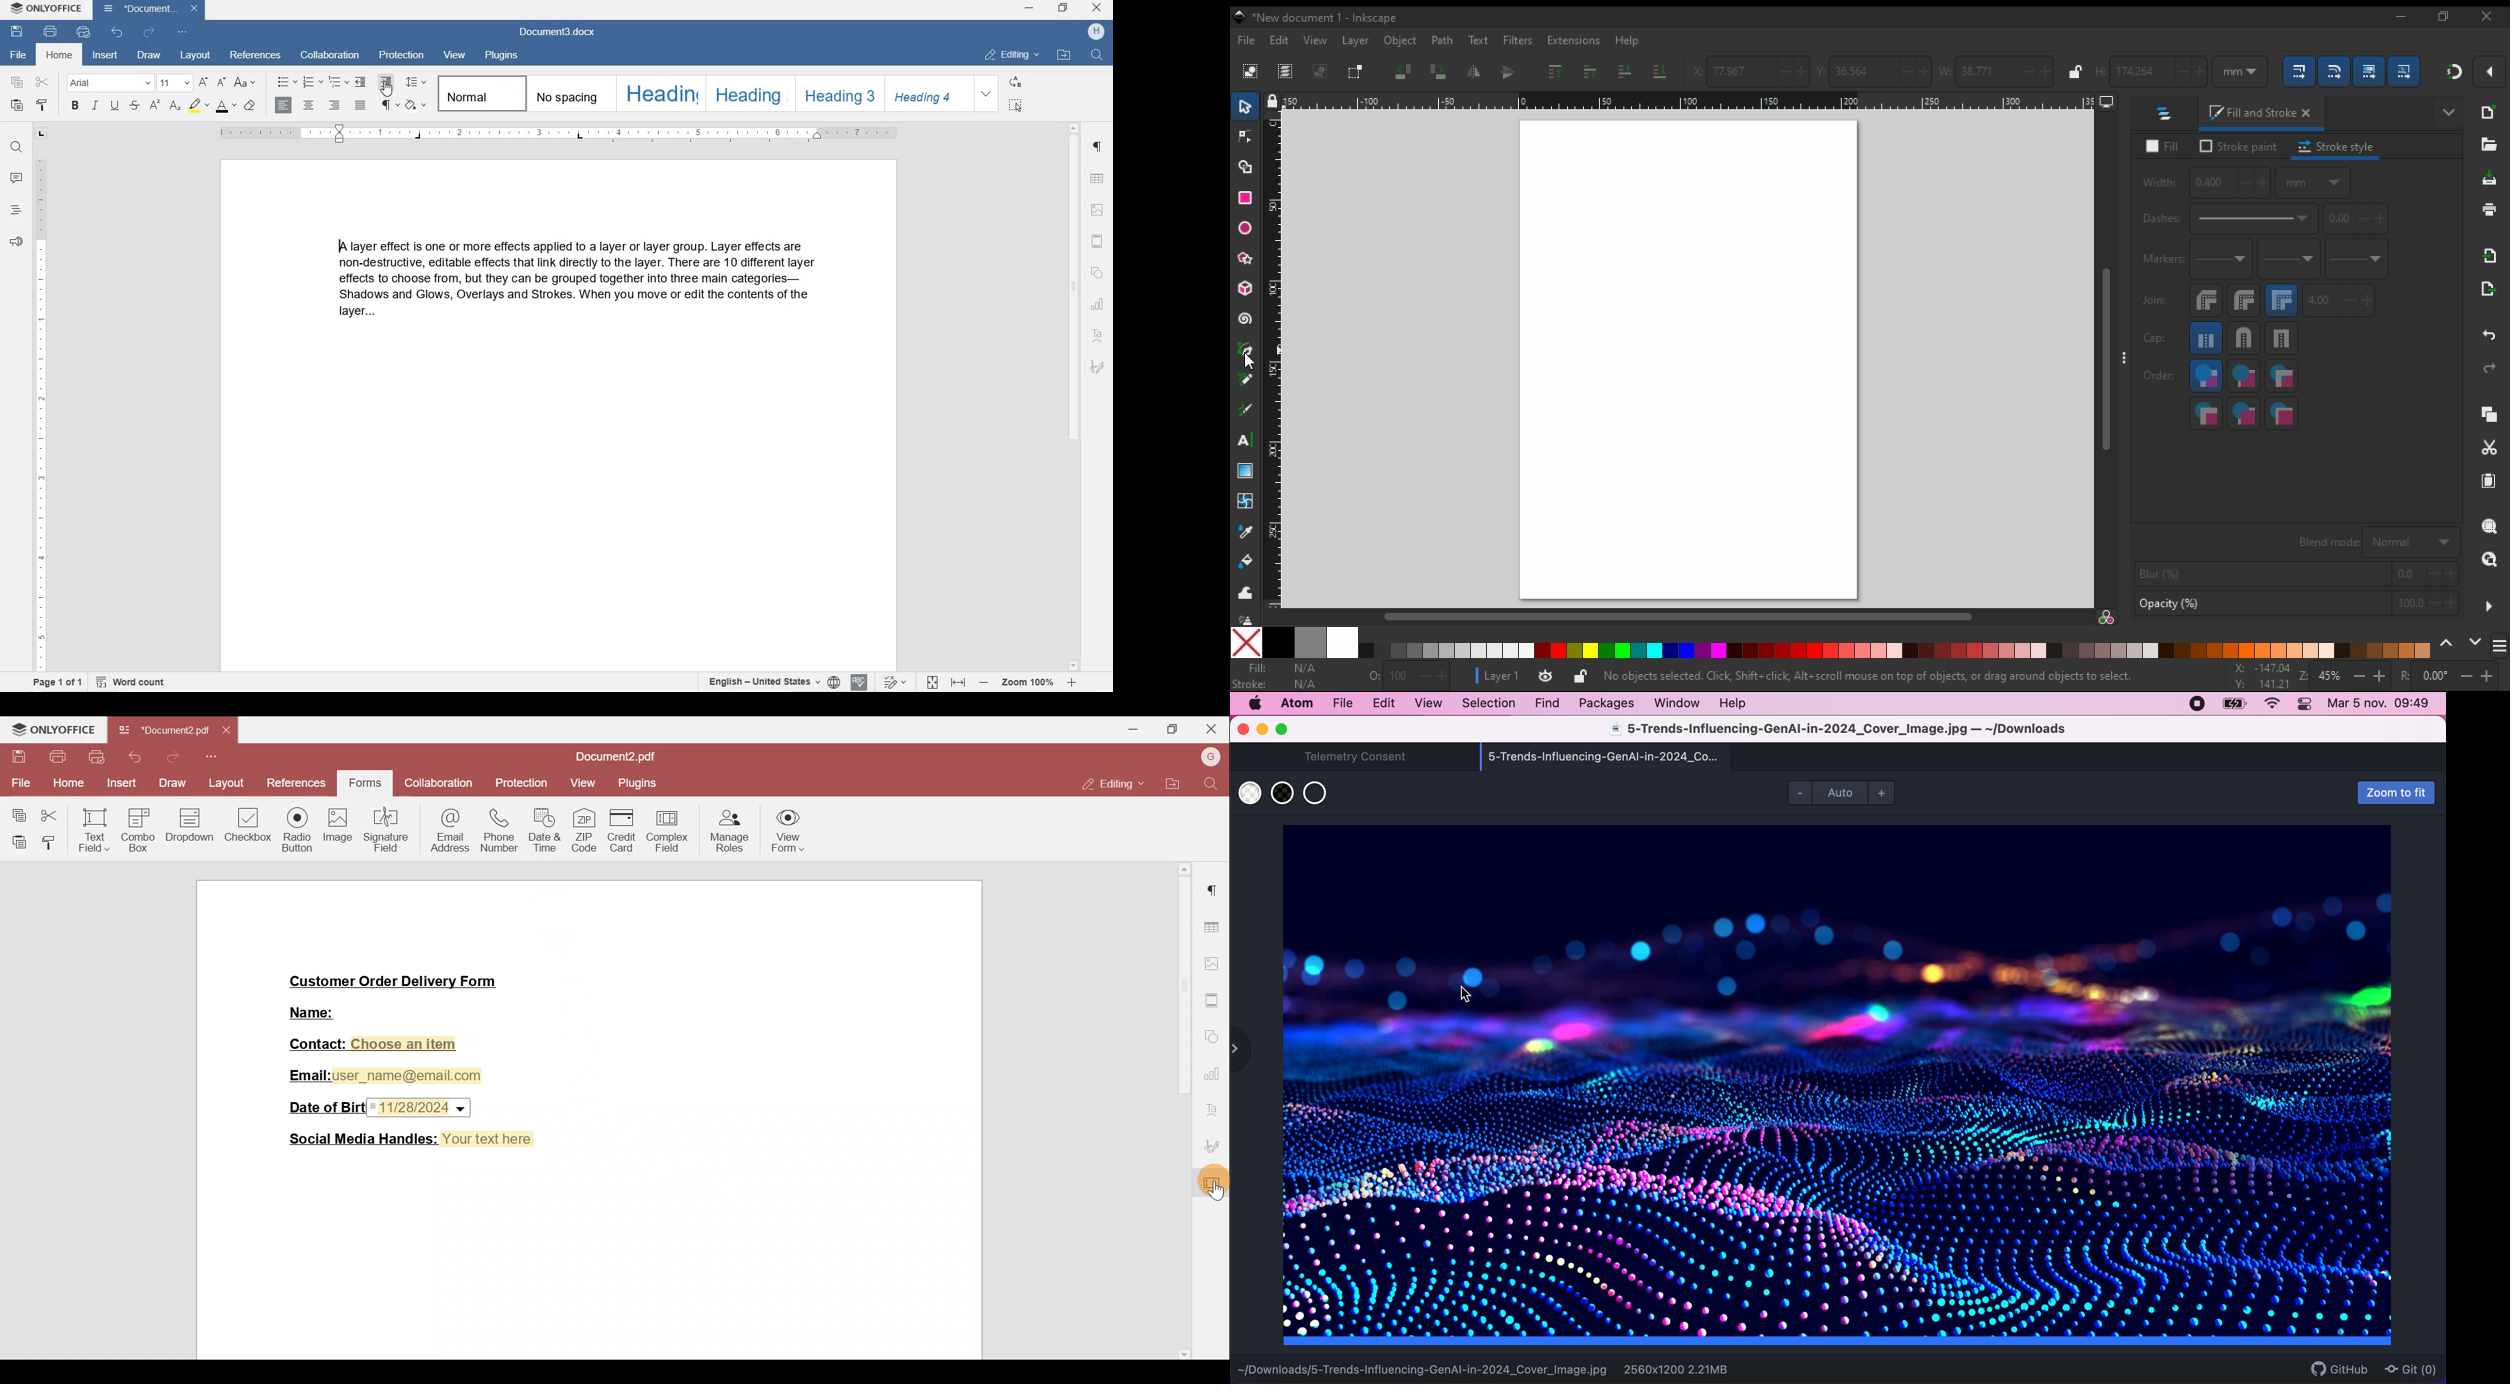  Describe the element at coordinates (929, 94) in the screenshot. I see `HEADING 4` at that location.